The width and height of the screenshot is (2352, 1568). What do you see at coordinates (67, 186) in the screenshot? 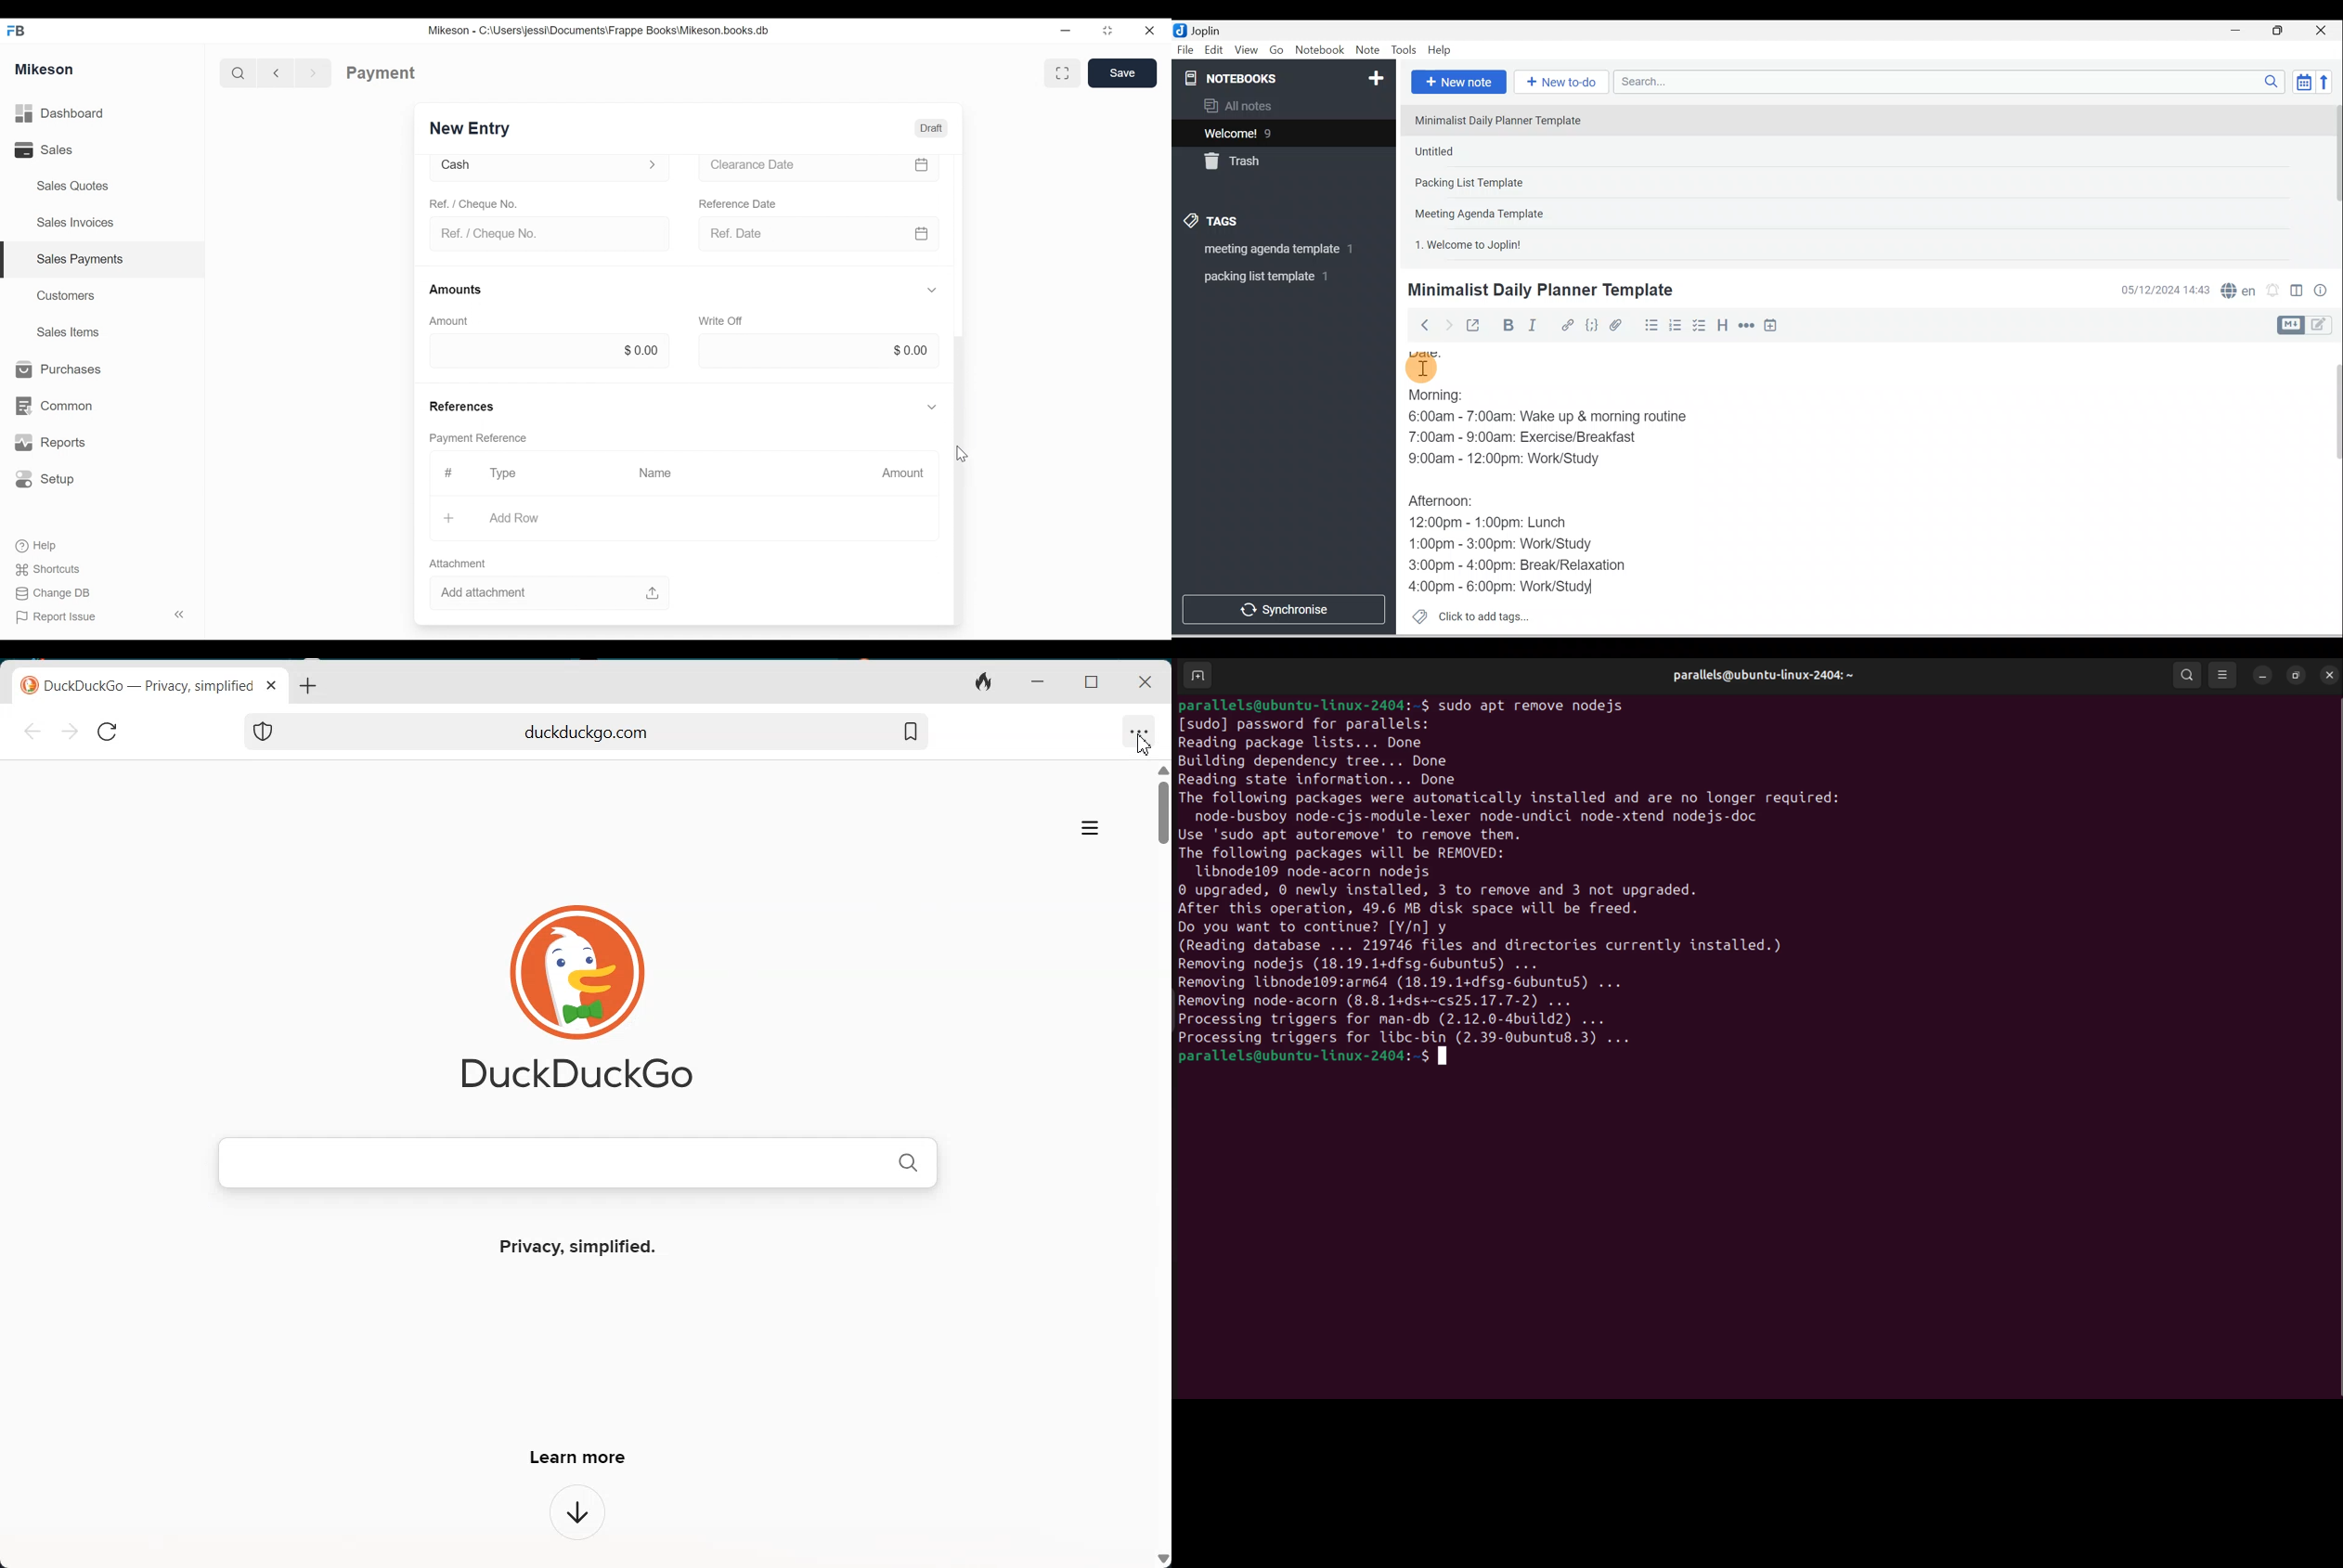
I see `Sales Quotes` at bounding box center [67, 186].